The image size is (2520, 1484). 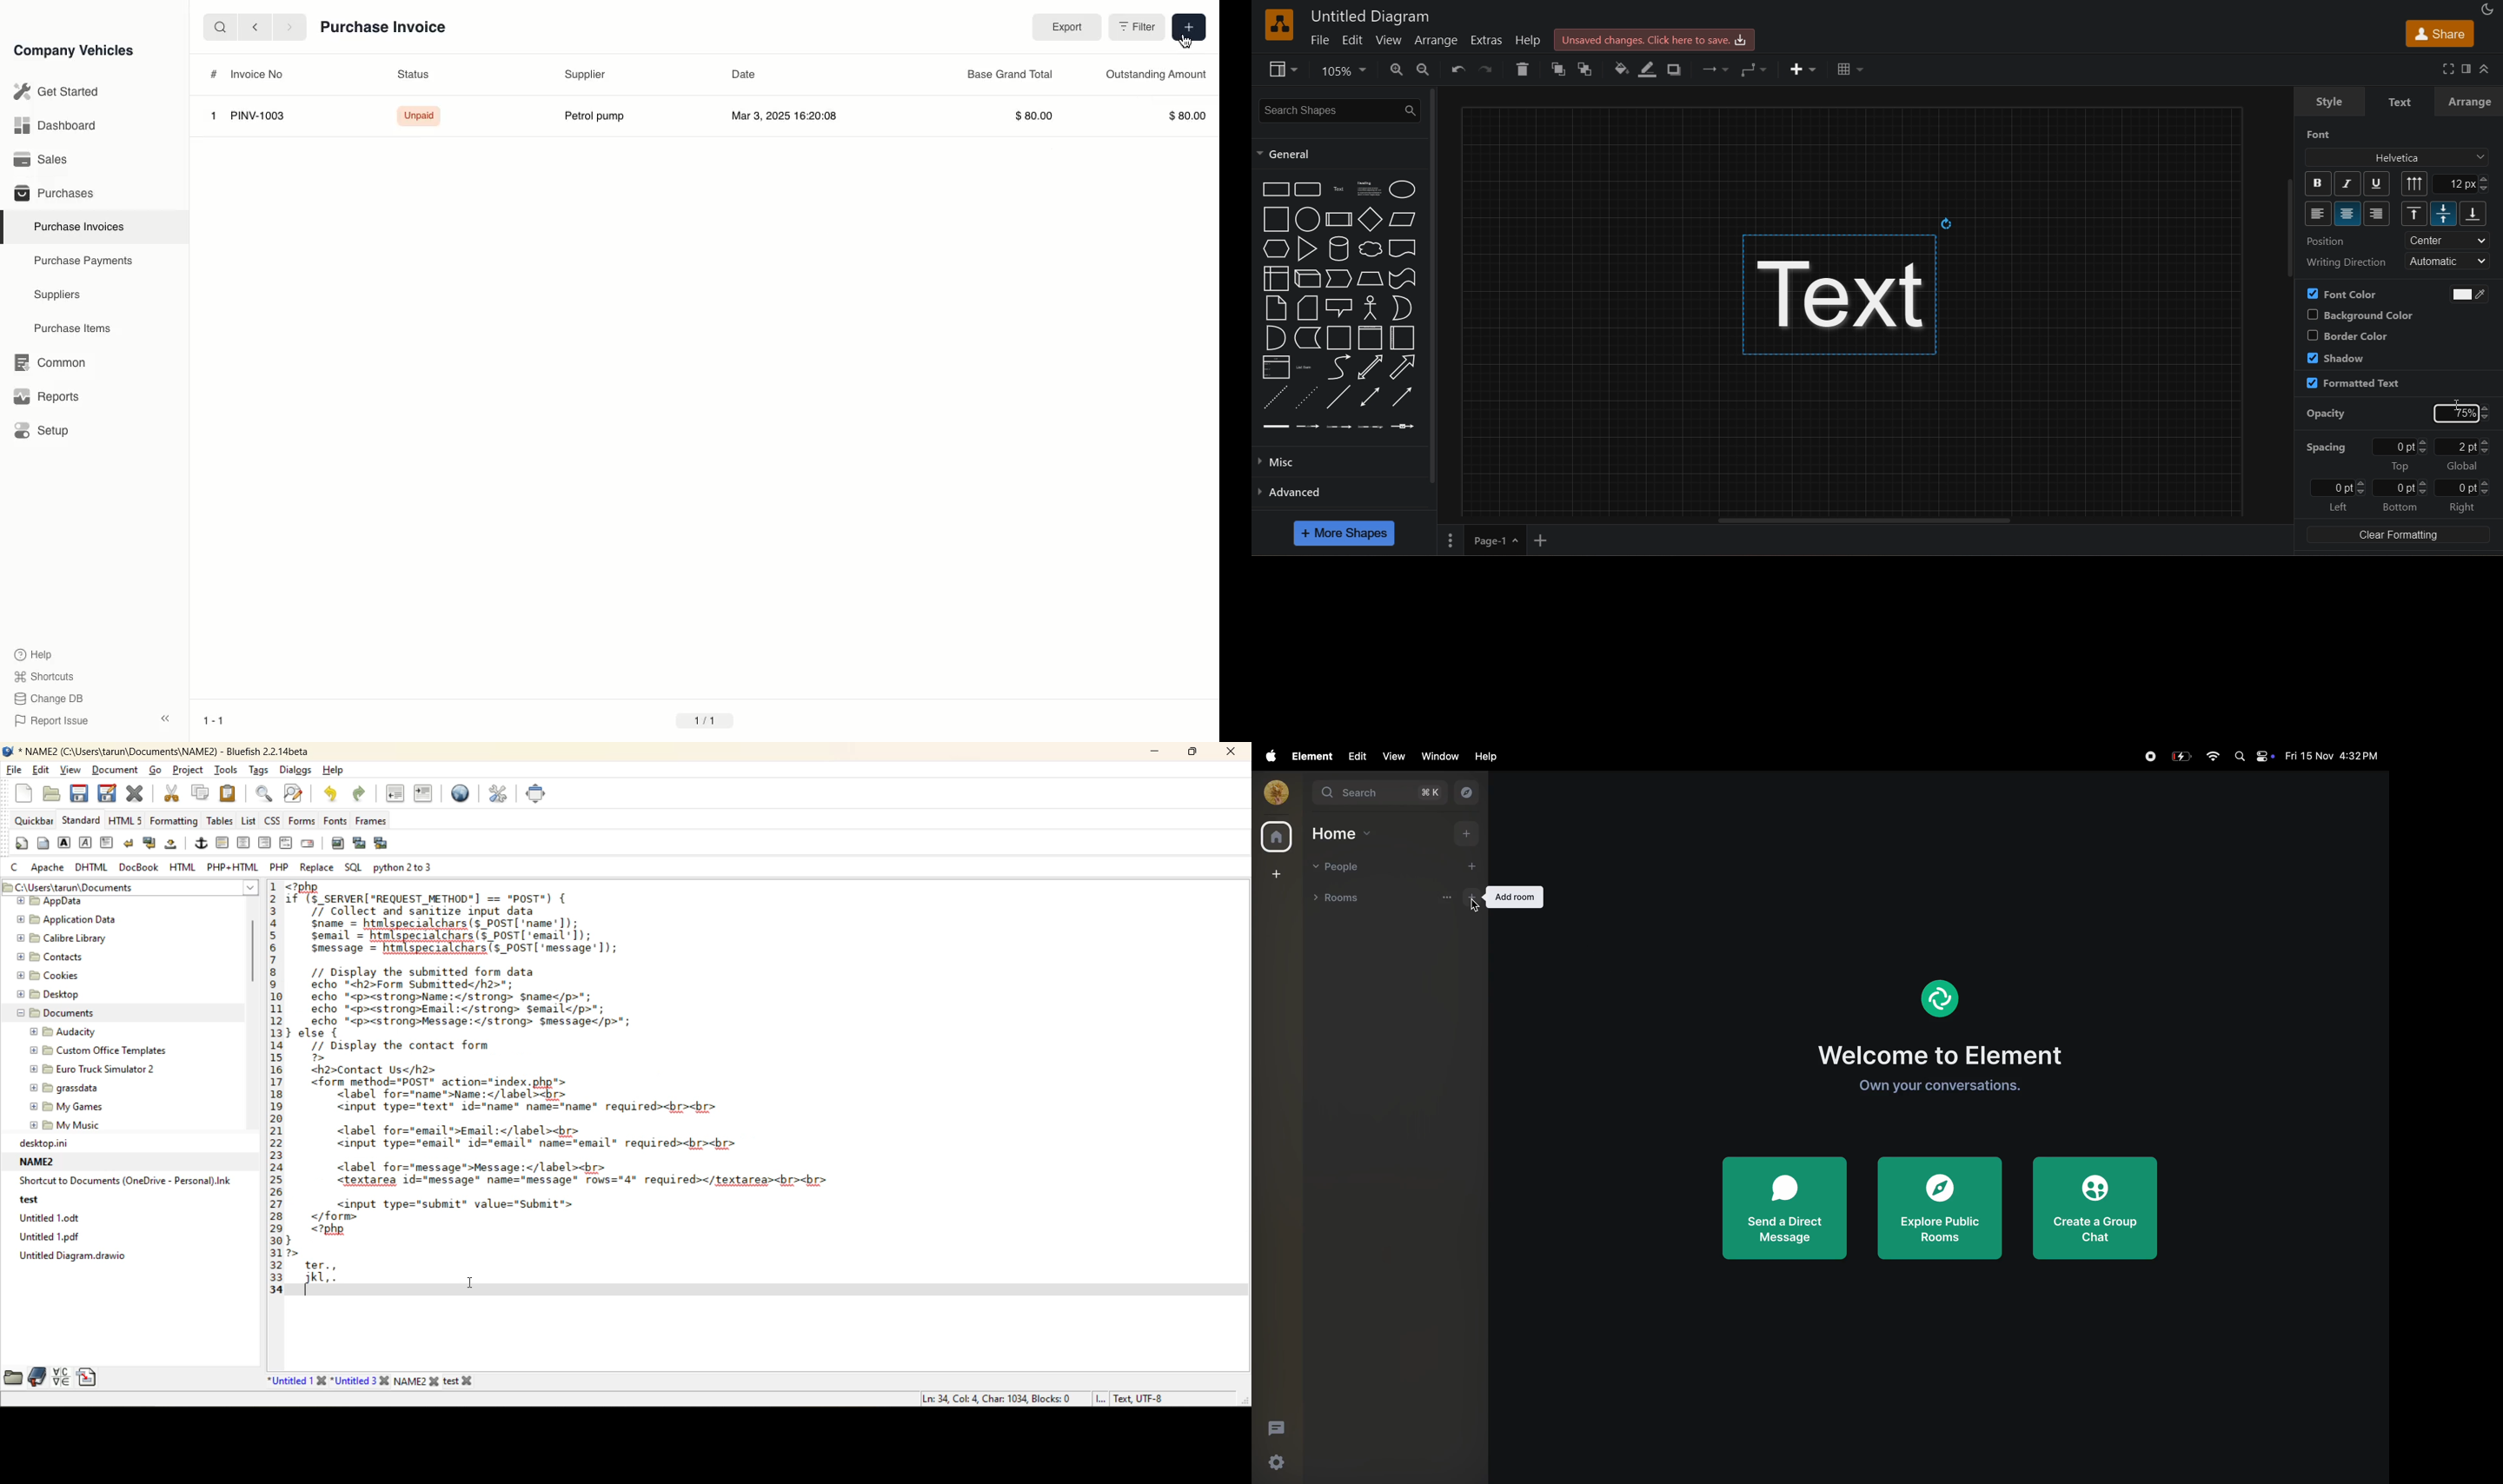 I want to click on data storage, so click(x=1308, y=338).